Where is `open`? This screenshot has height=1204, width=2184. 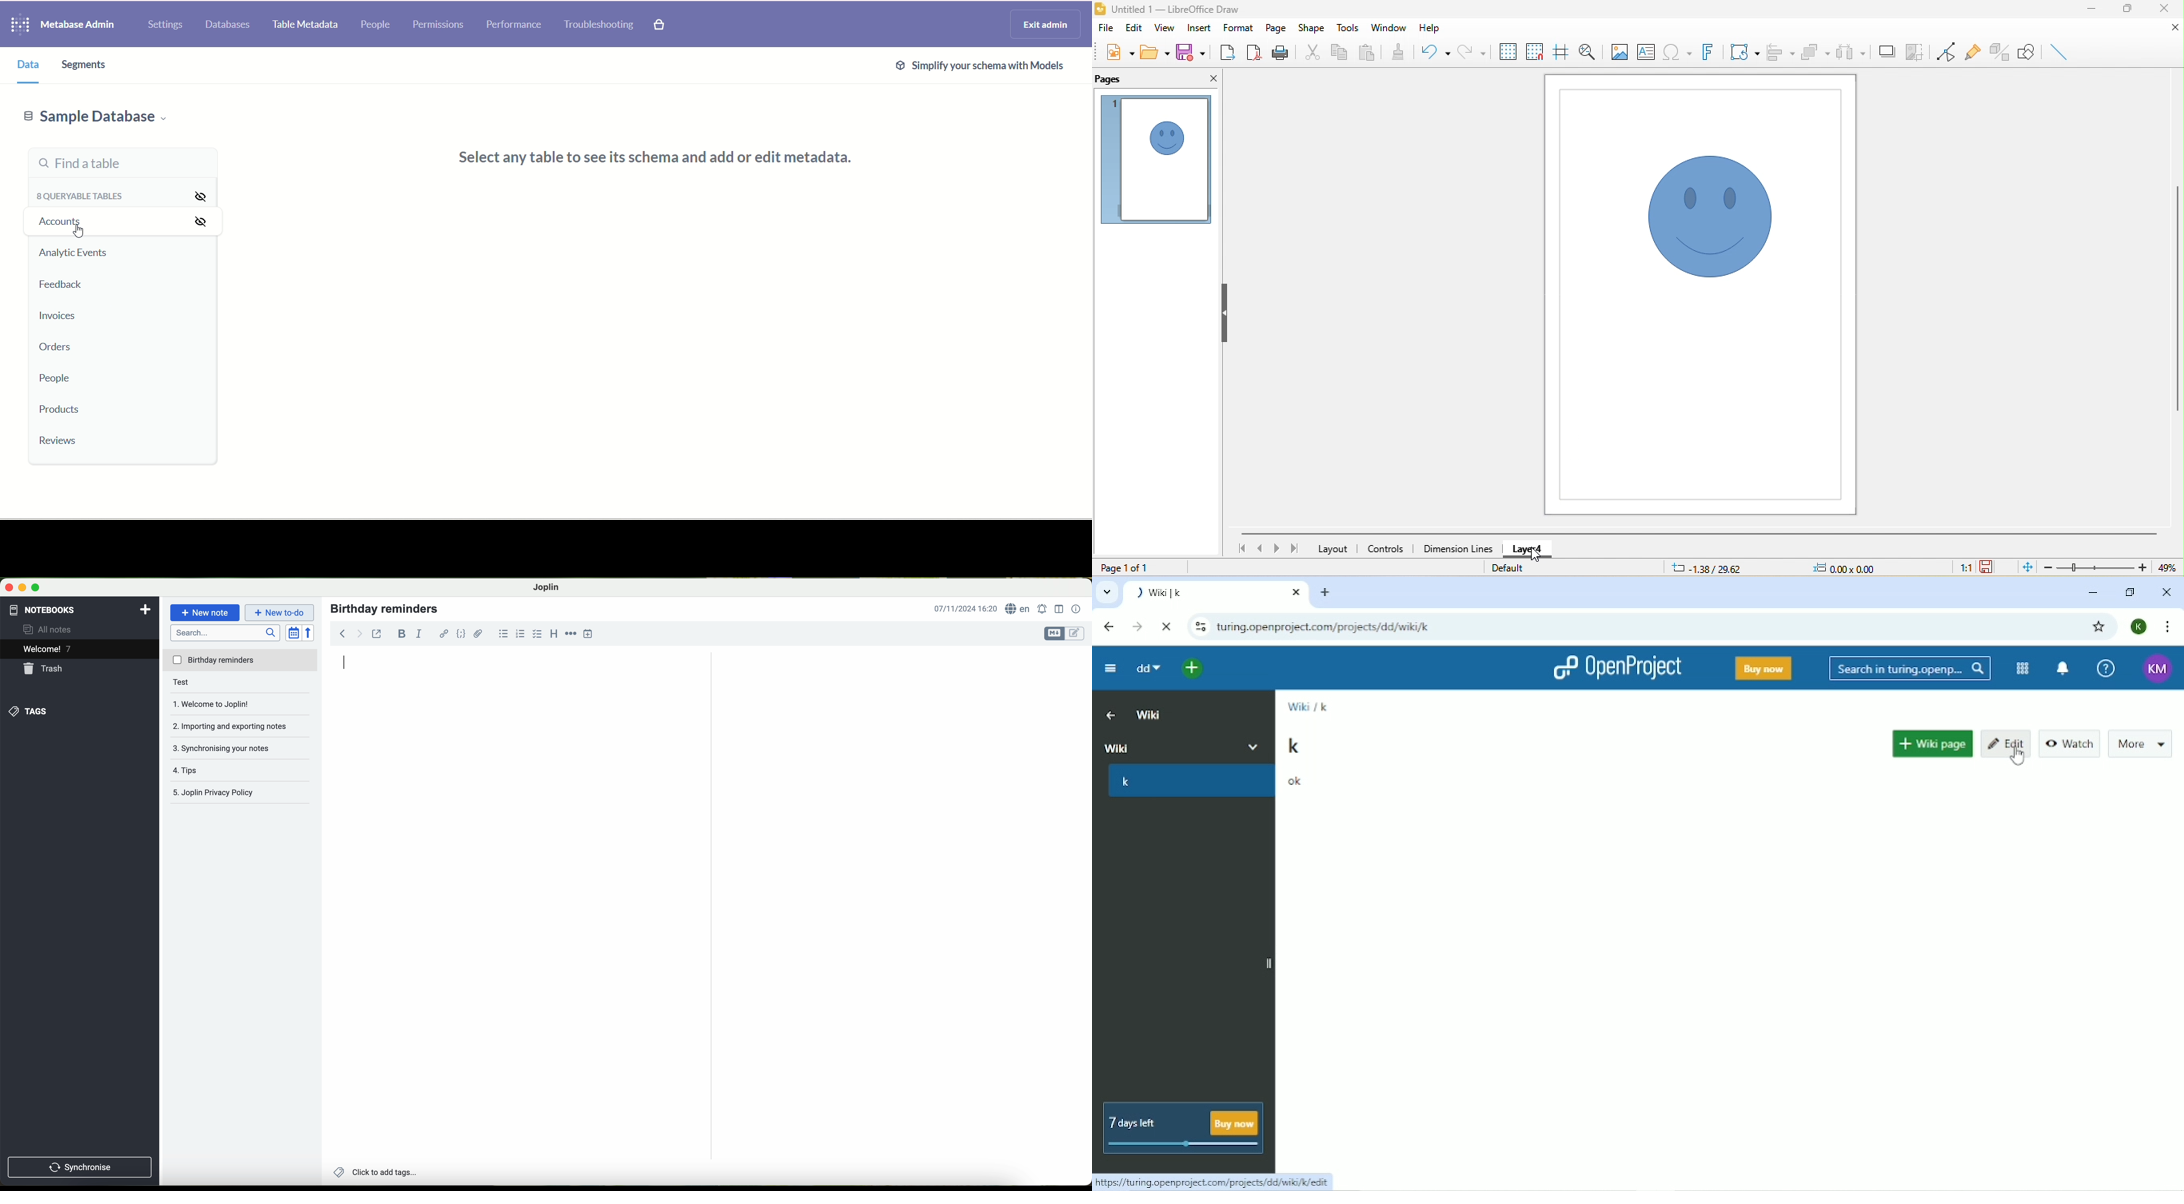
open is located at coordinates (1154, 52).